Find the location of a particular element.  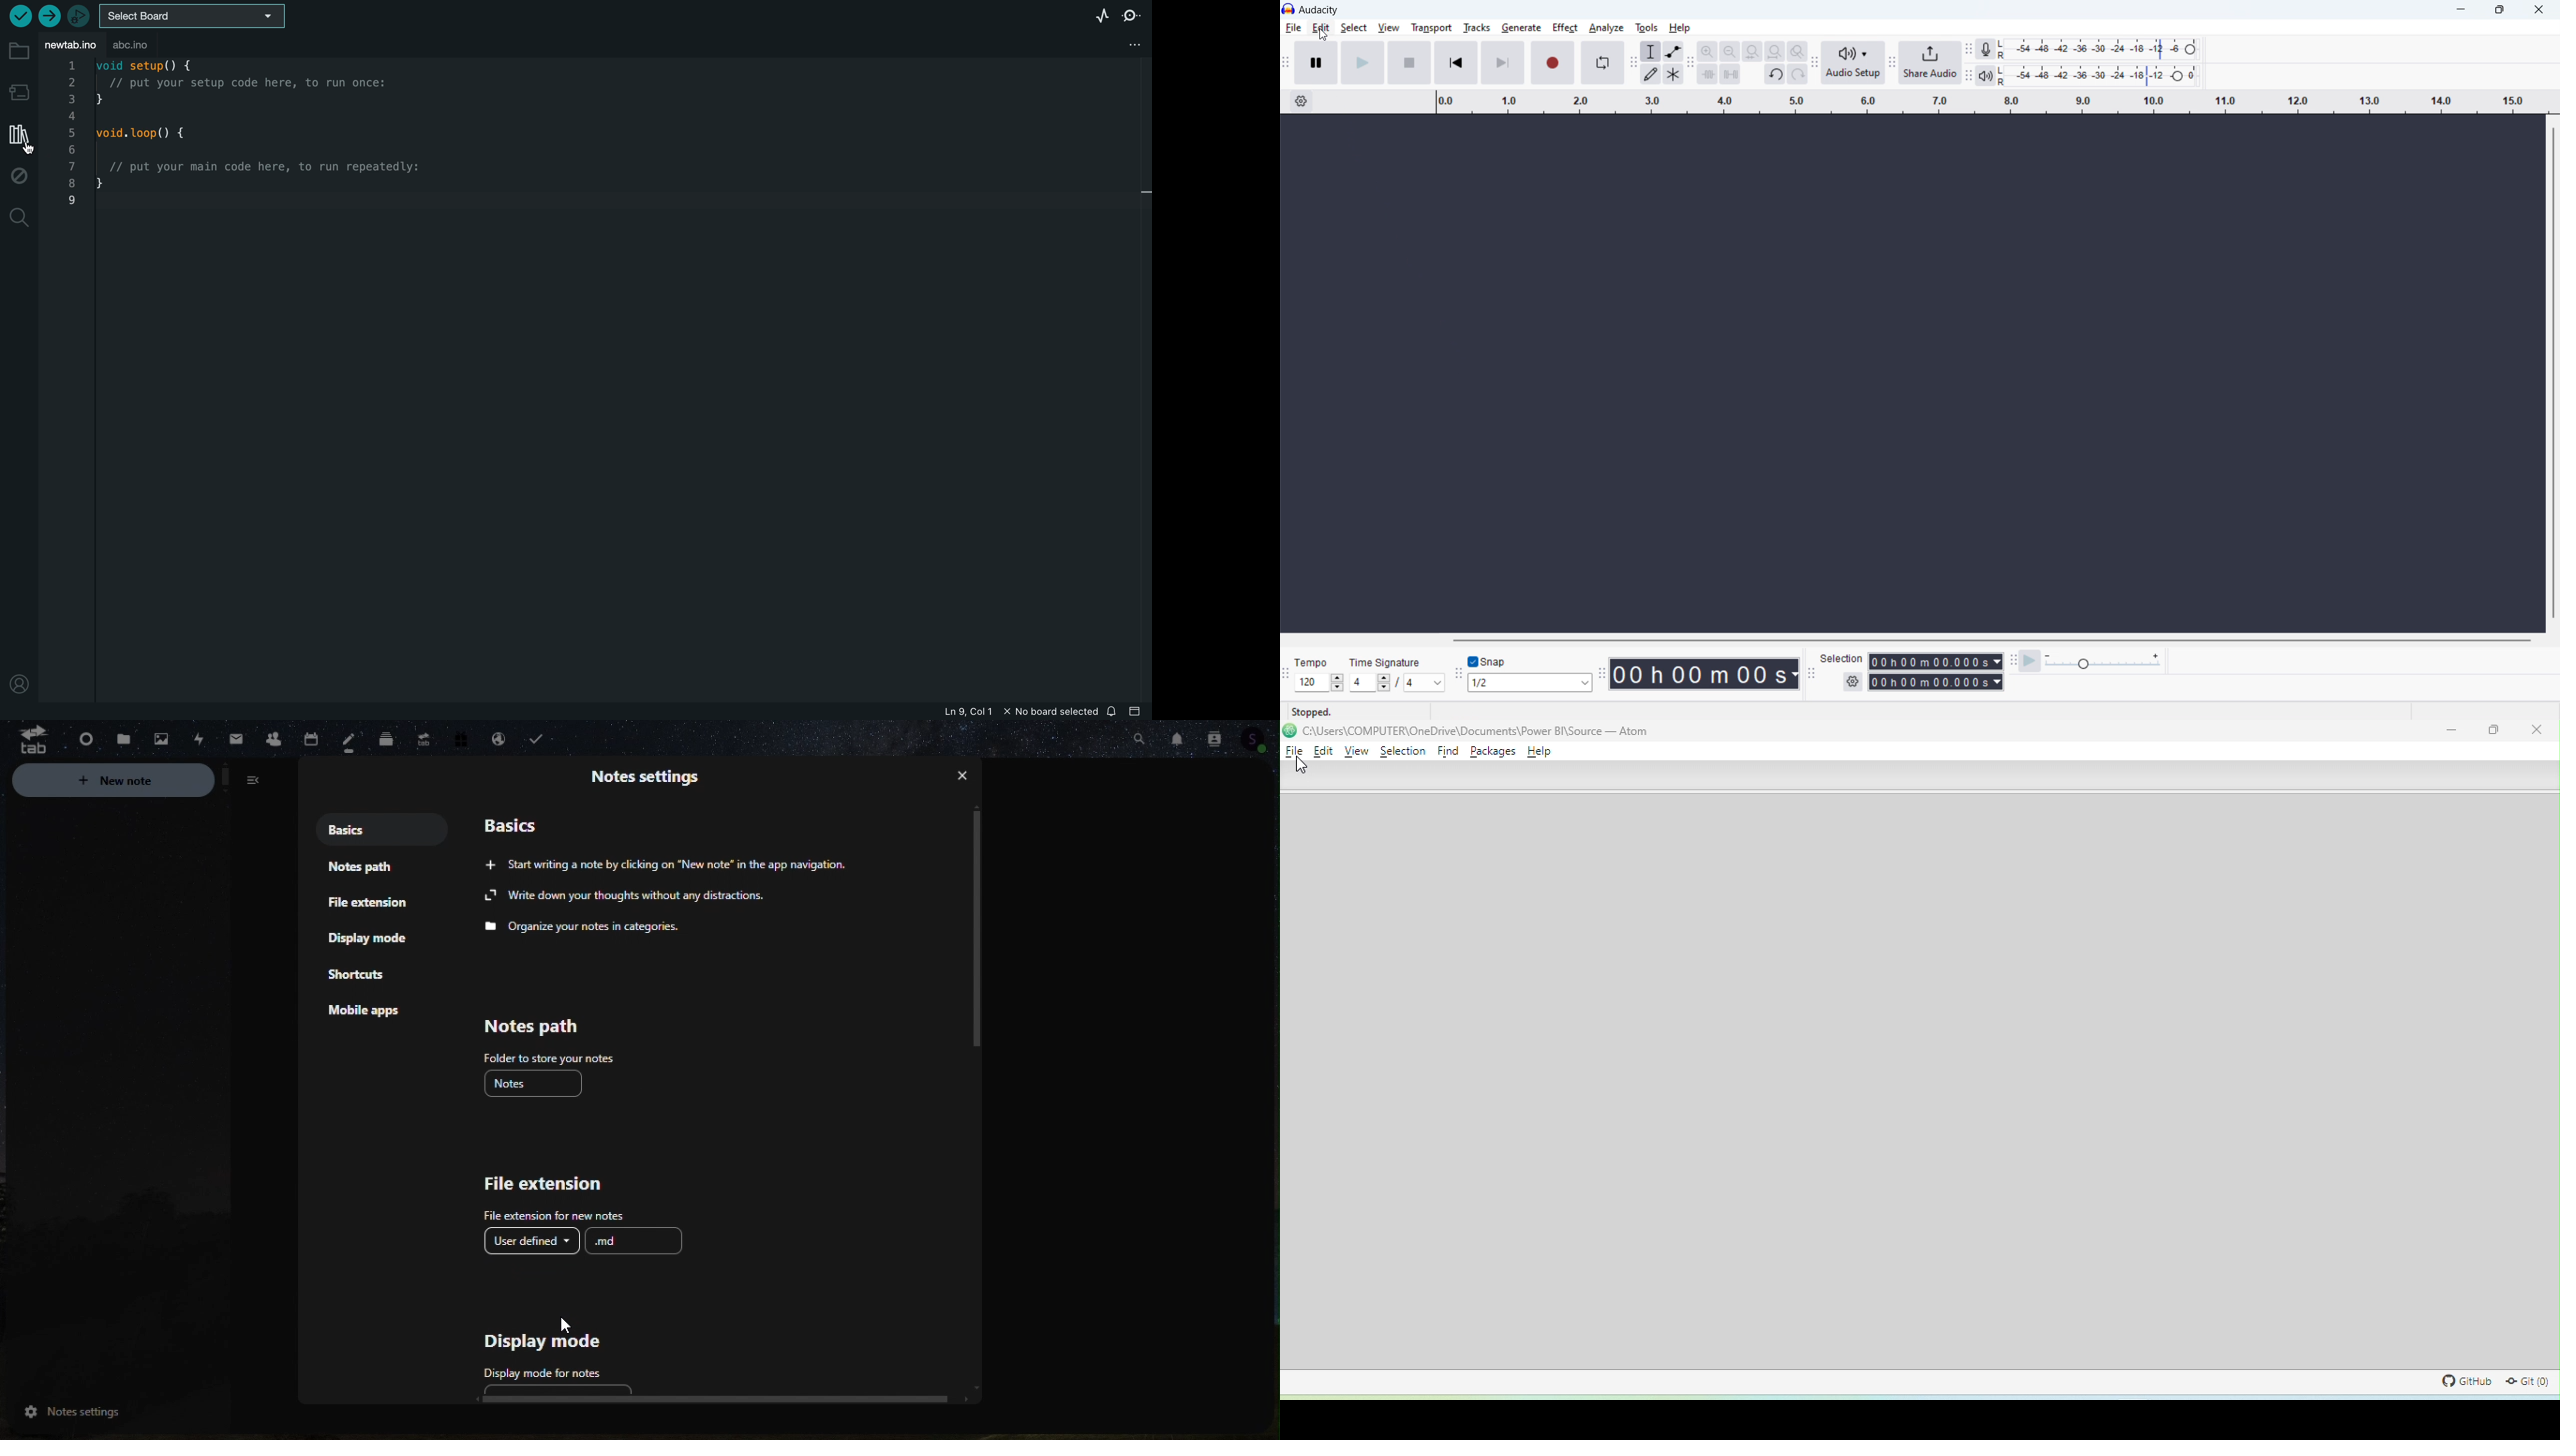

minimize is located at coordinates (2452, 730).